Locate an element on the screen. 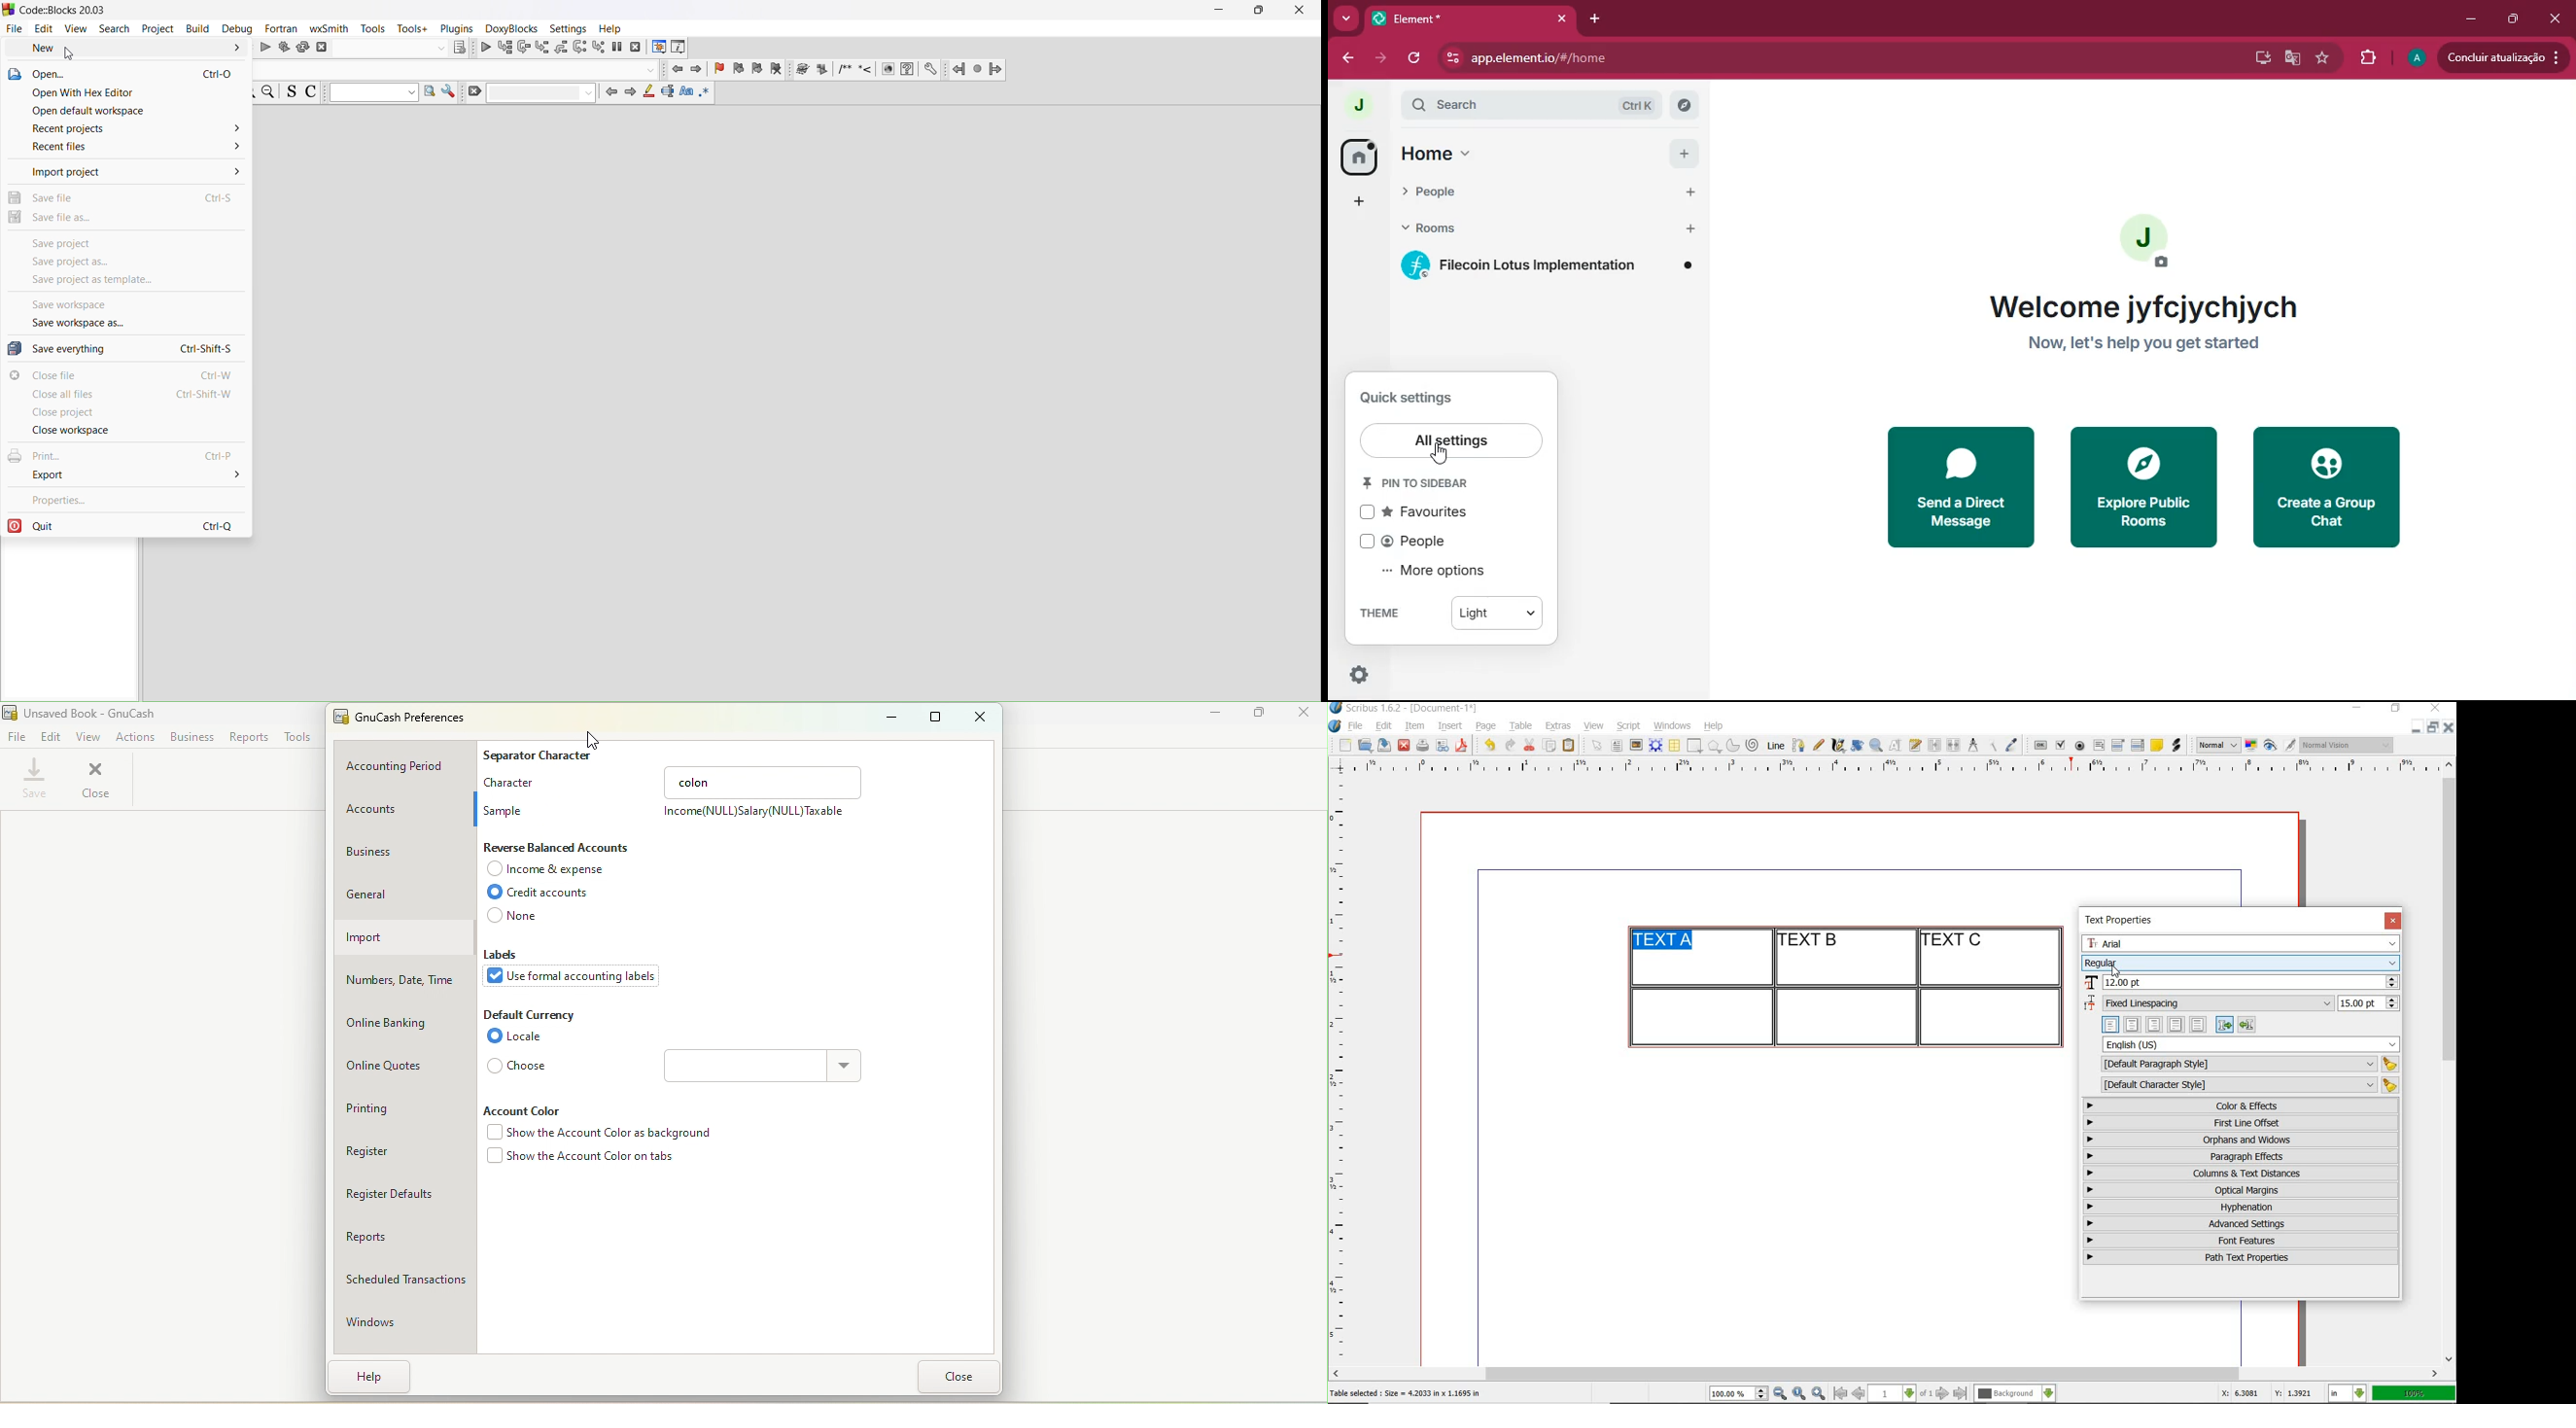  create a group chat is located at coordinates (2330, 489).